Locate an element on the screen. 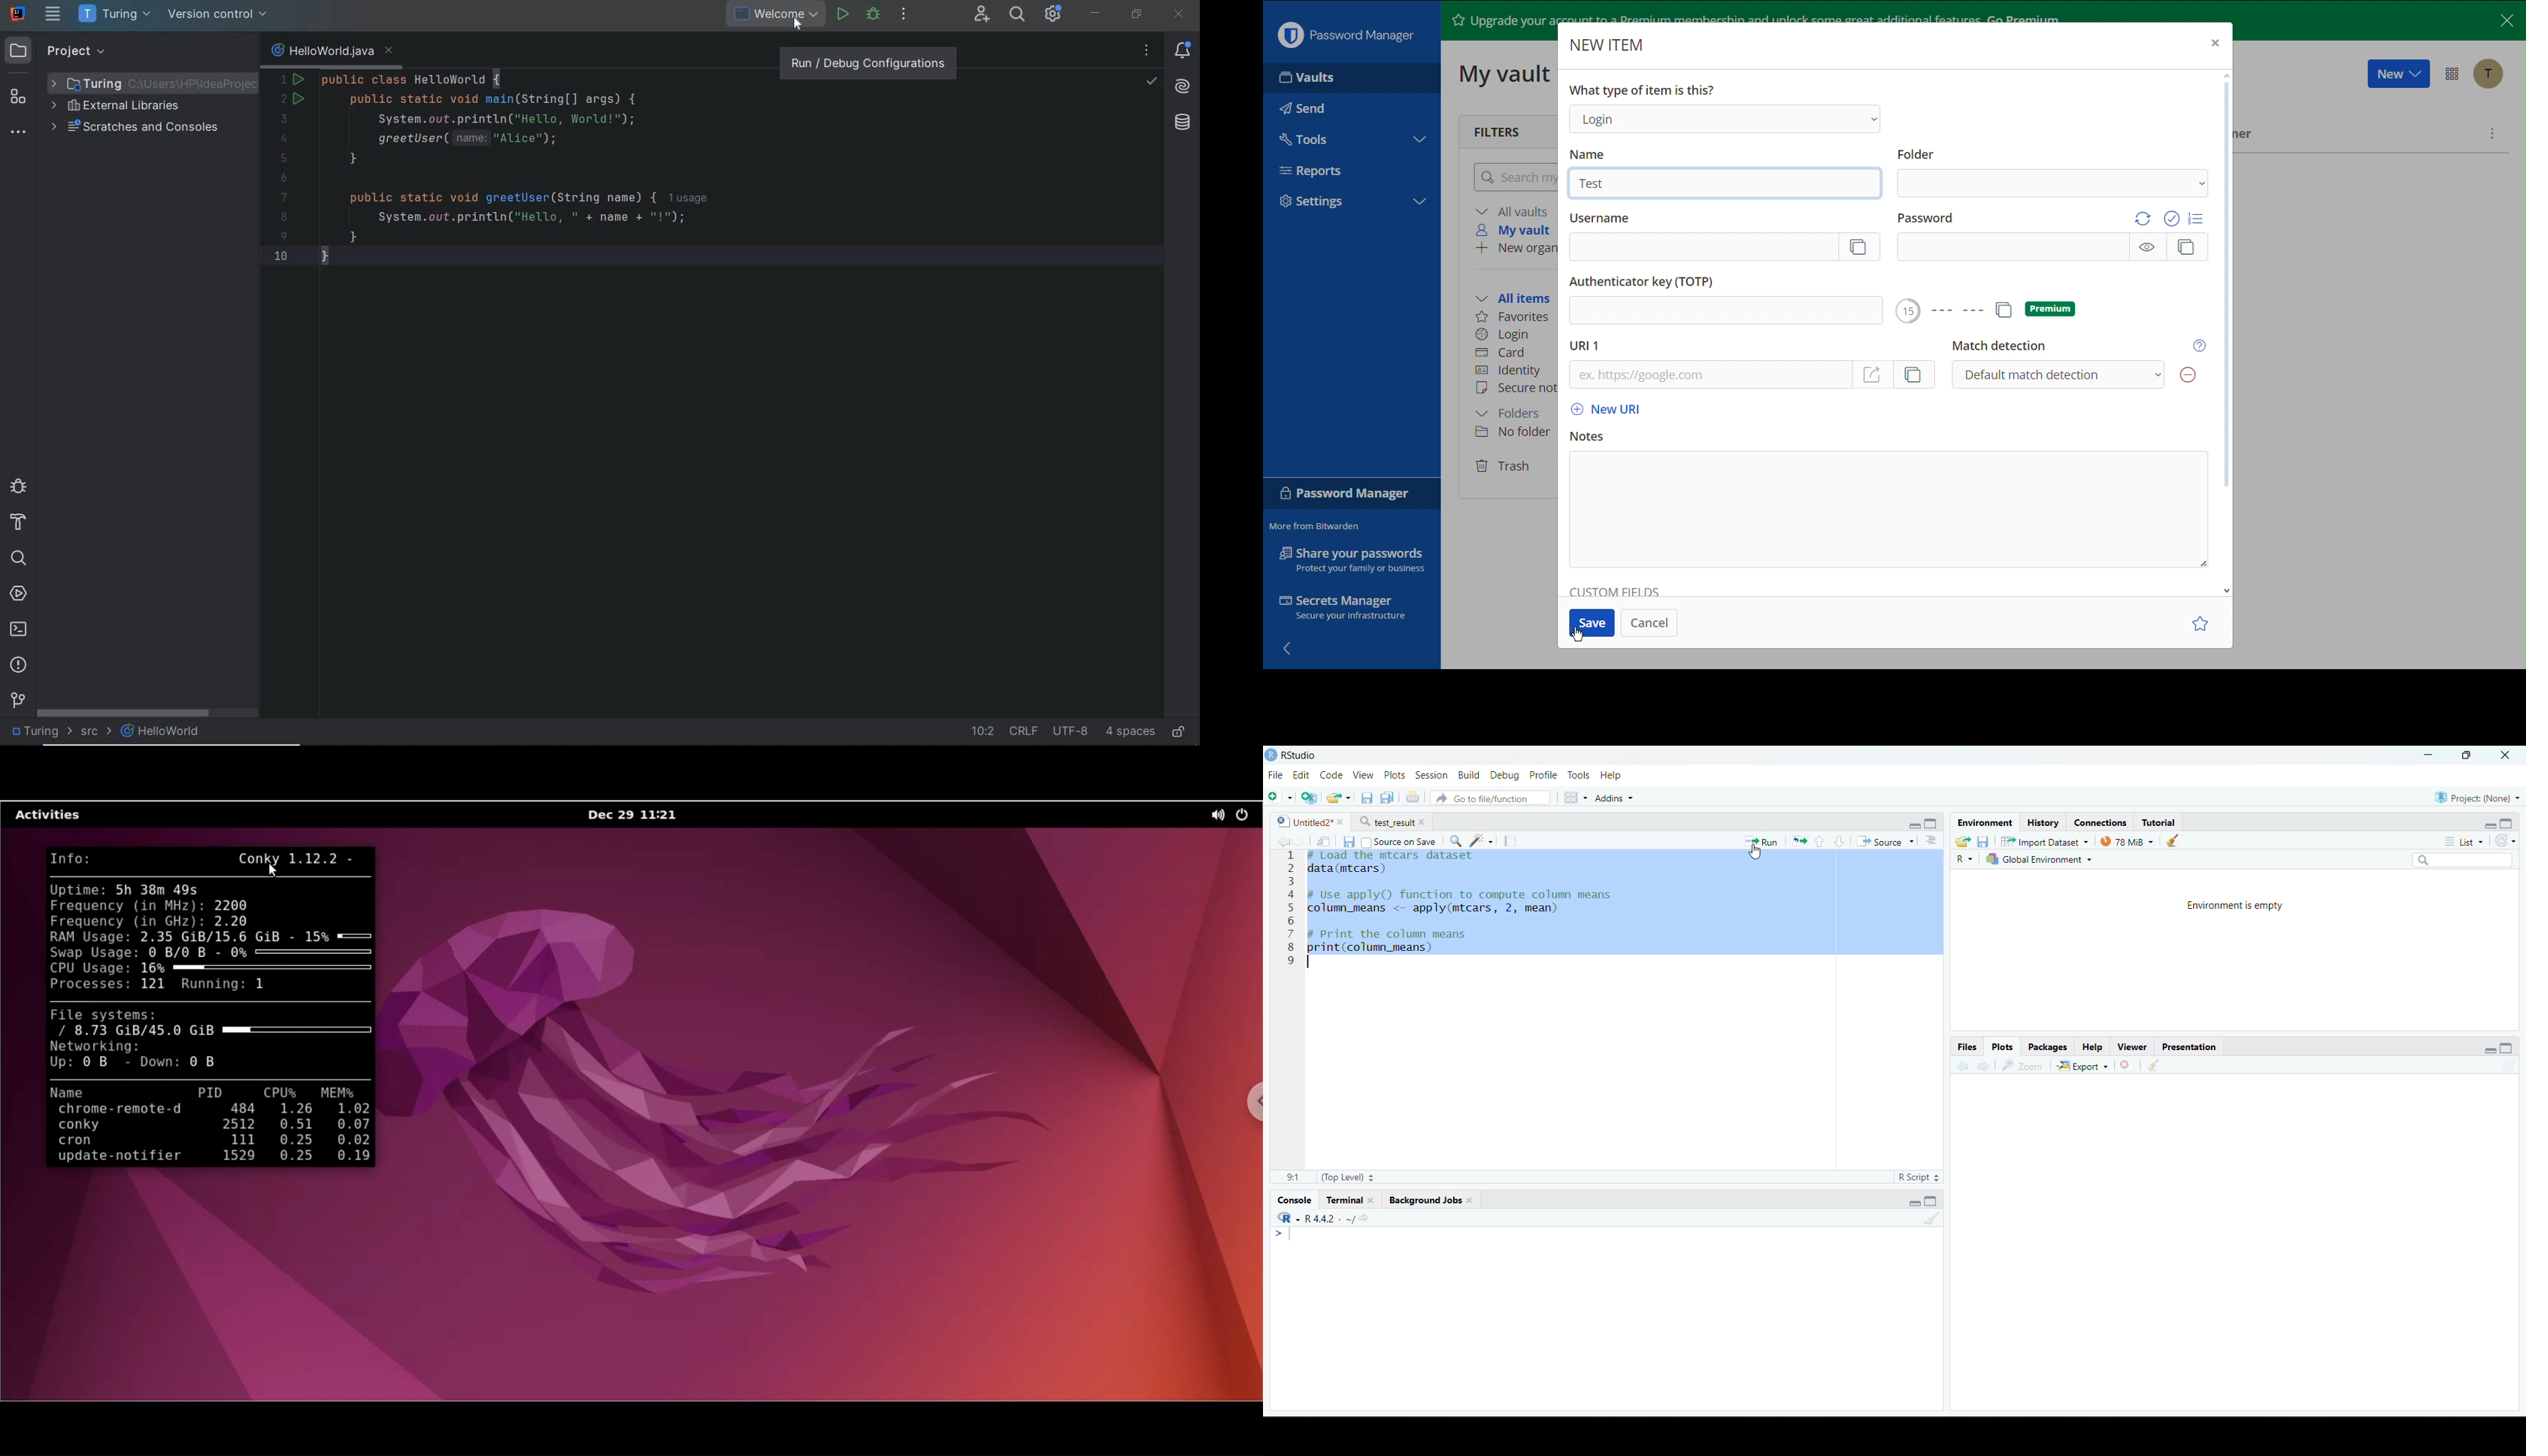 This screenshot has width=2548, height=1456. Password is located at coordinates (2053, 236).